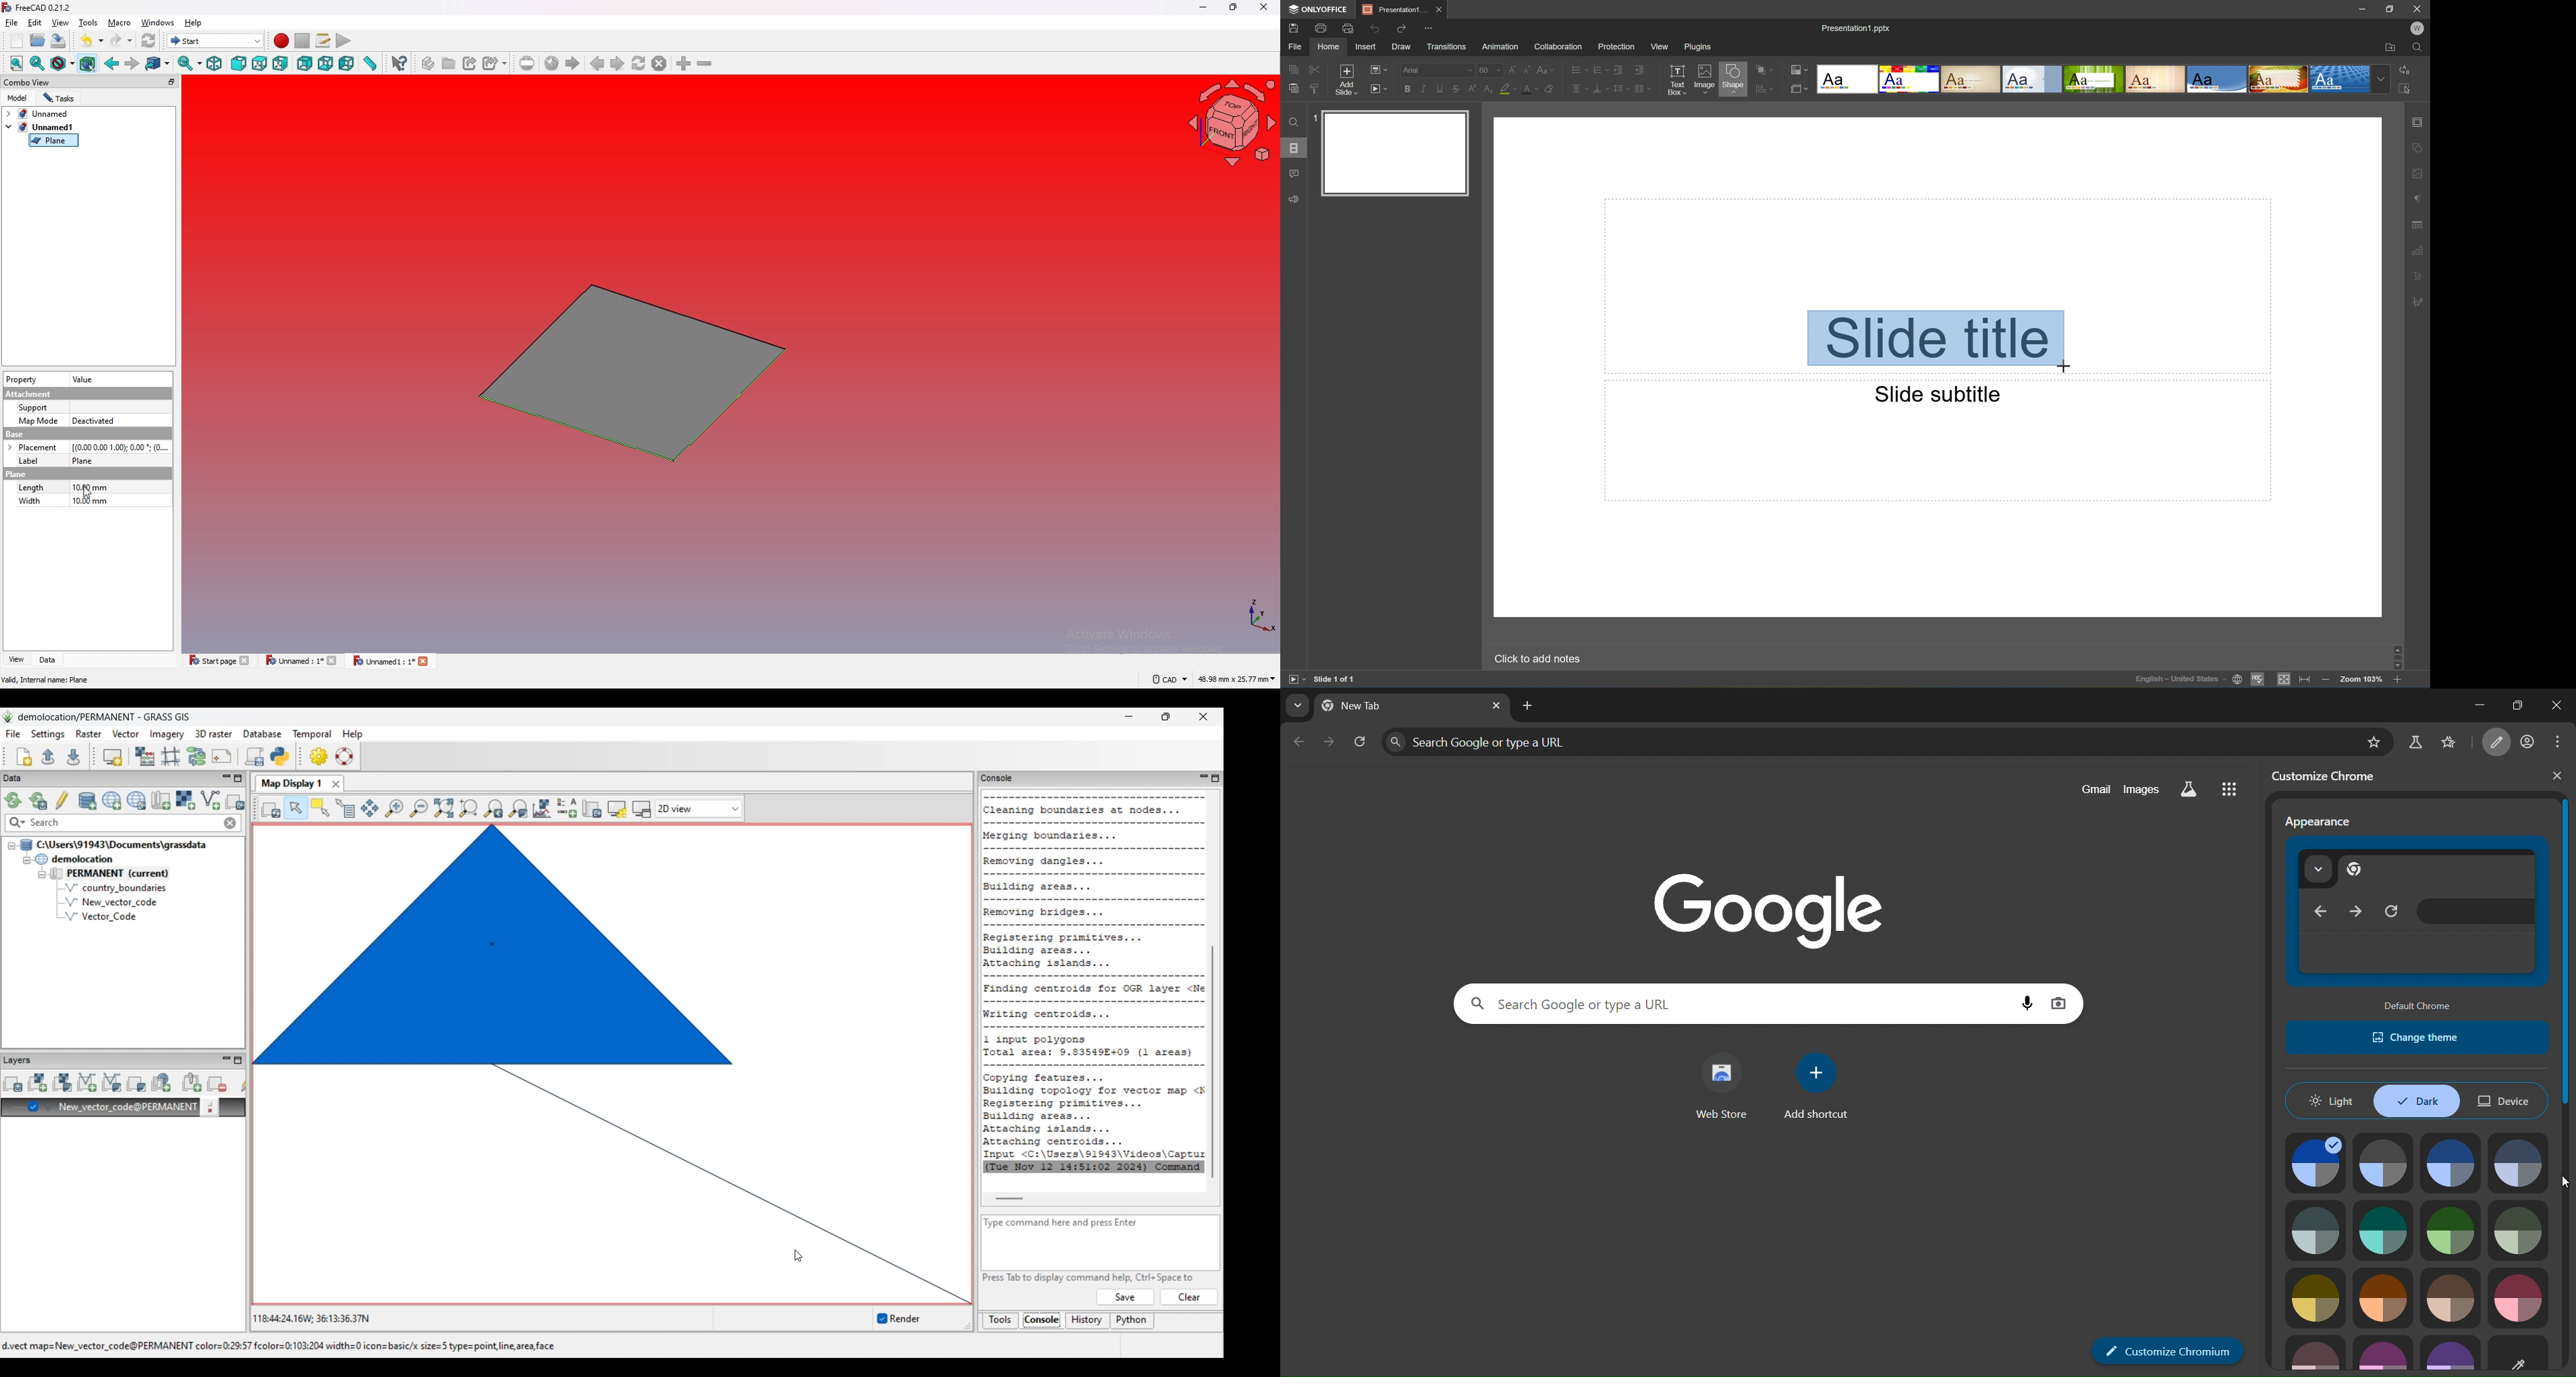 The width and height of the screenshot is (2576, 1400). What do you see at coordinates (2415, 742) in the screenshot?
I see `search labs` at bounding box center [2415, 742].